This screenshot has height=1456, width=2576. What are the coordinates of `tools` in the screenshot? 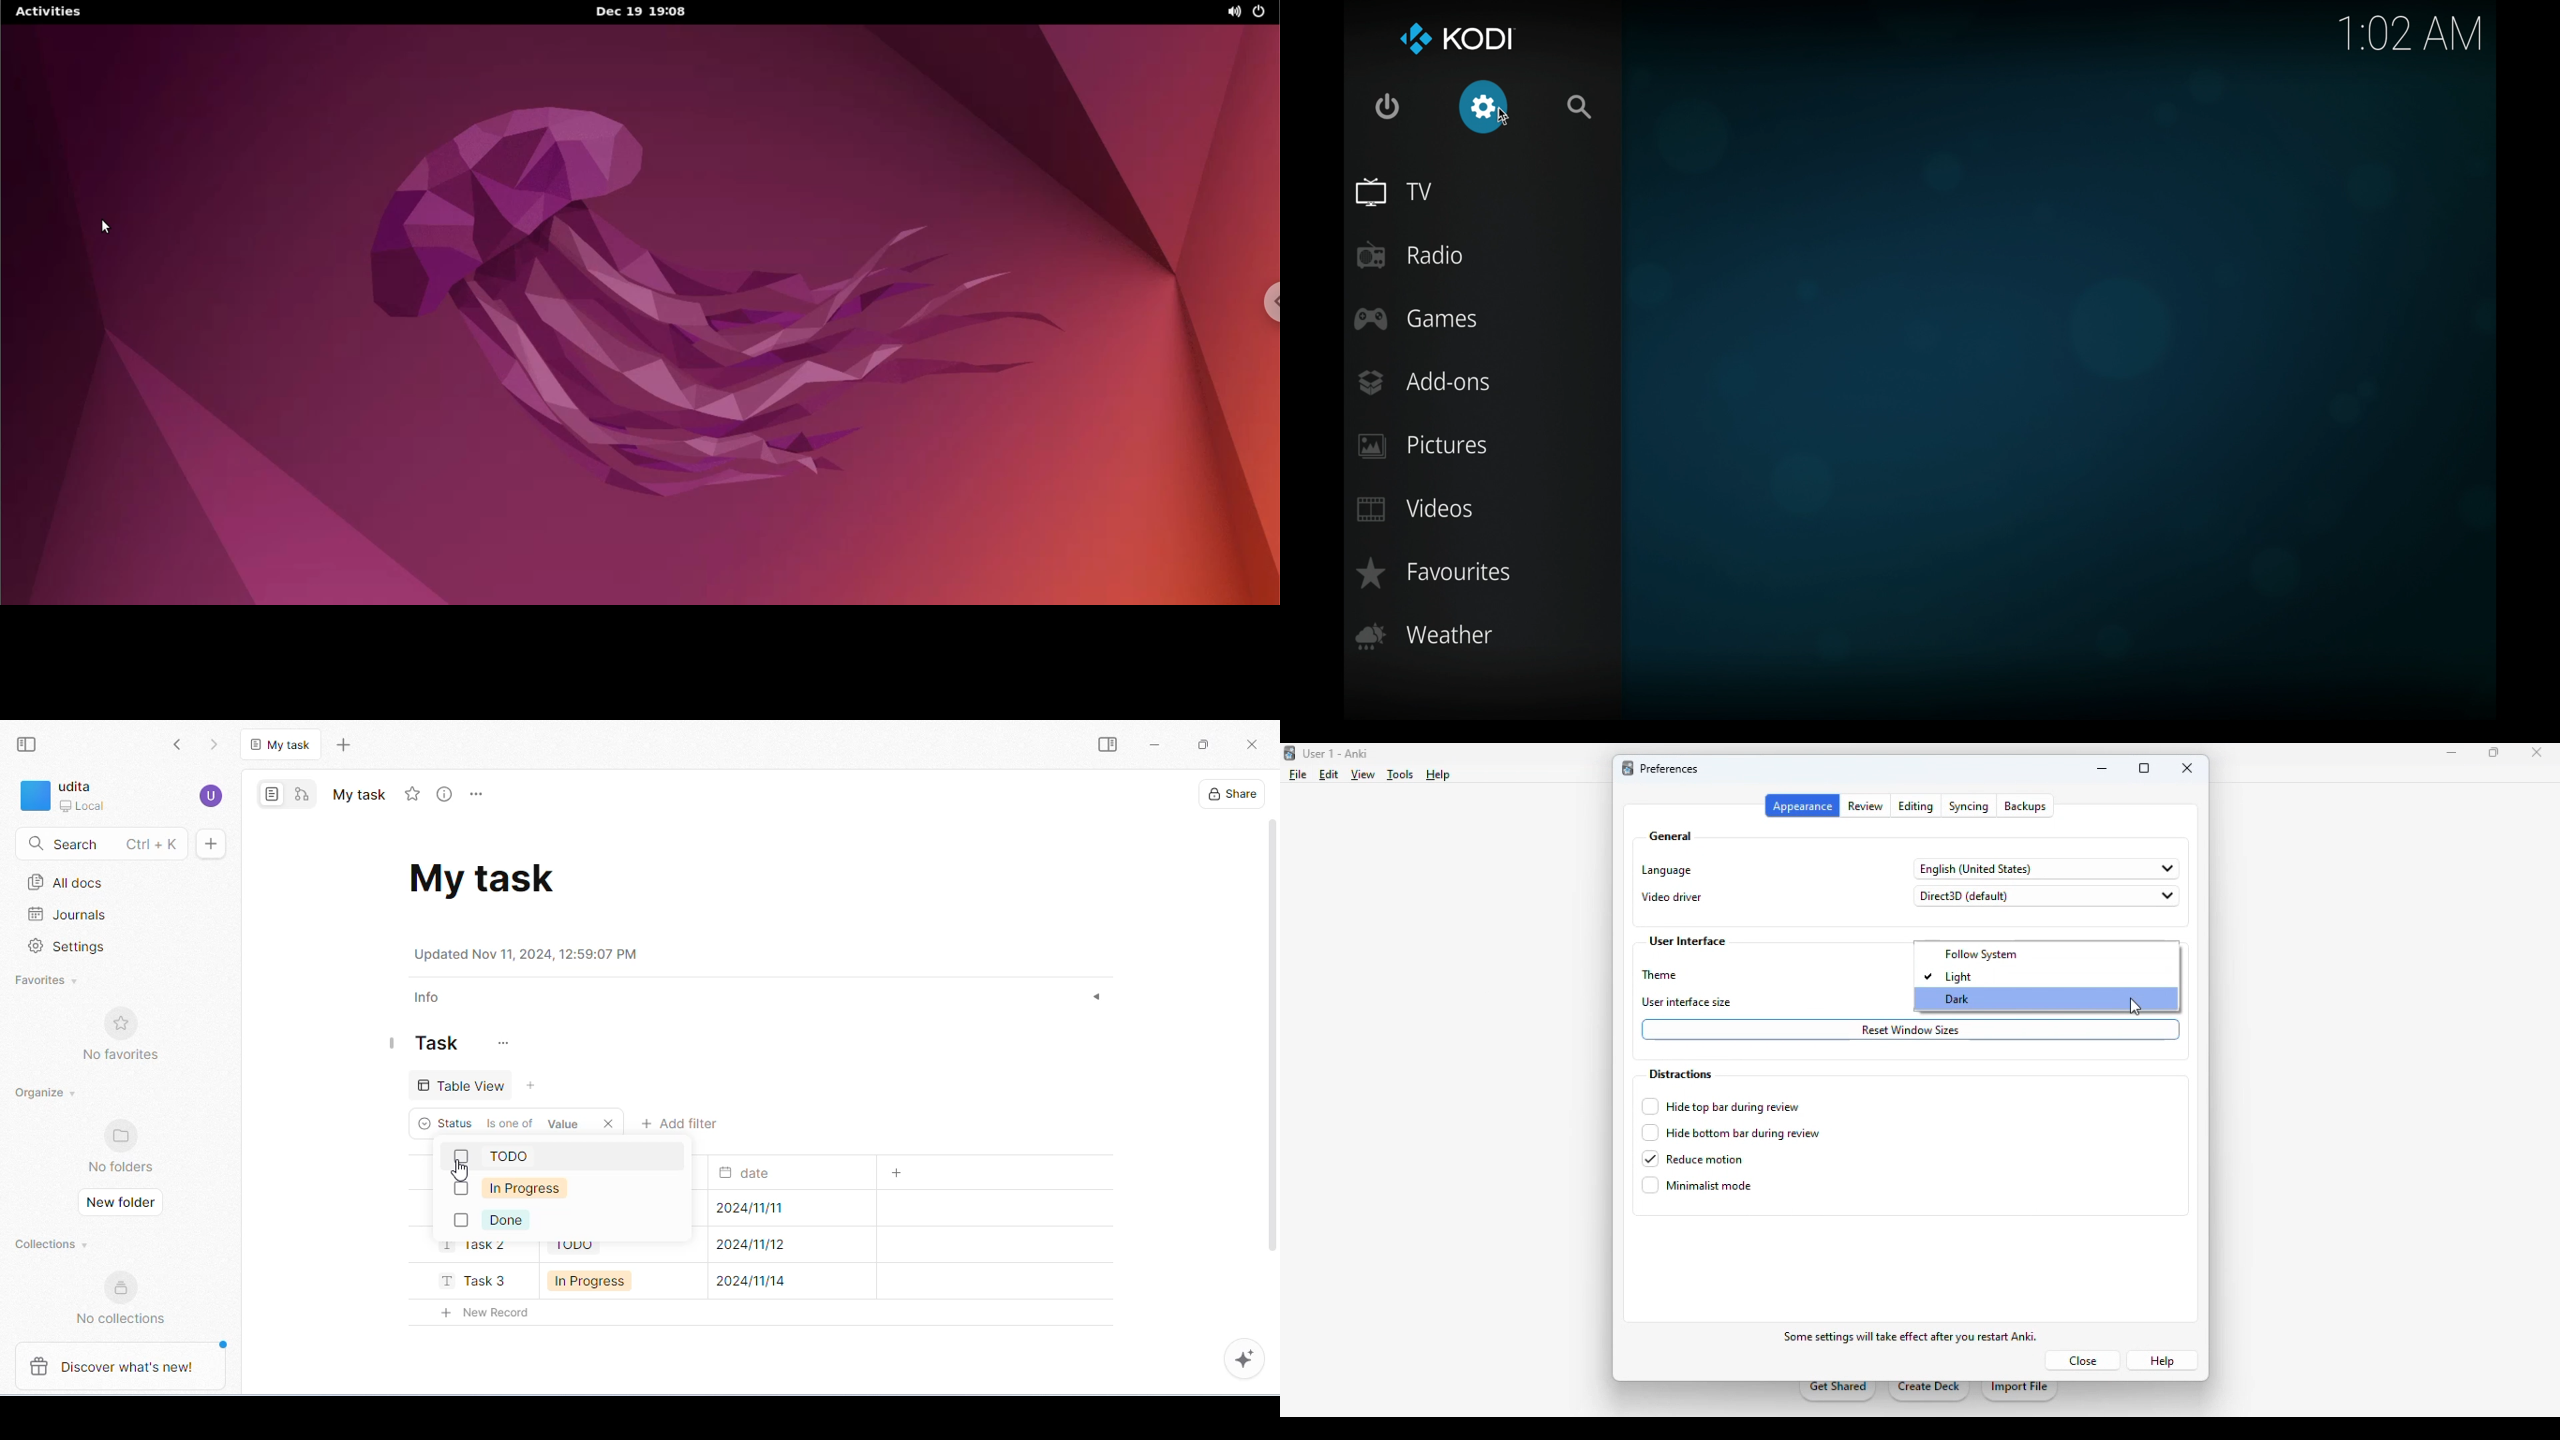 It's located at (1402, 775).